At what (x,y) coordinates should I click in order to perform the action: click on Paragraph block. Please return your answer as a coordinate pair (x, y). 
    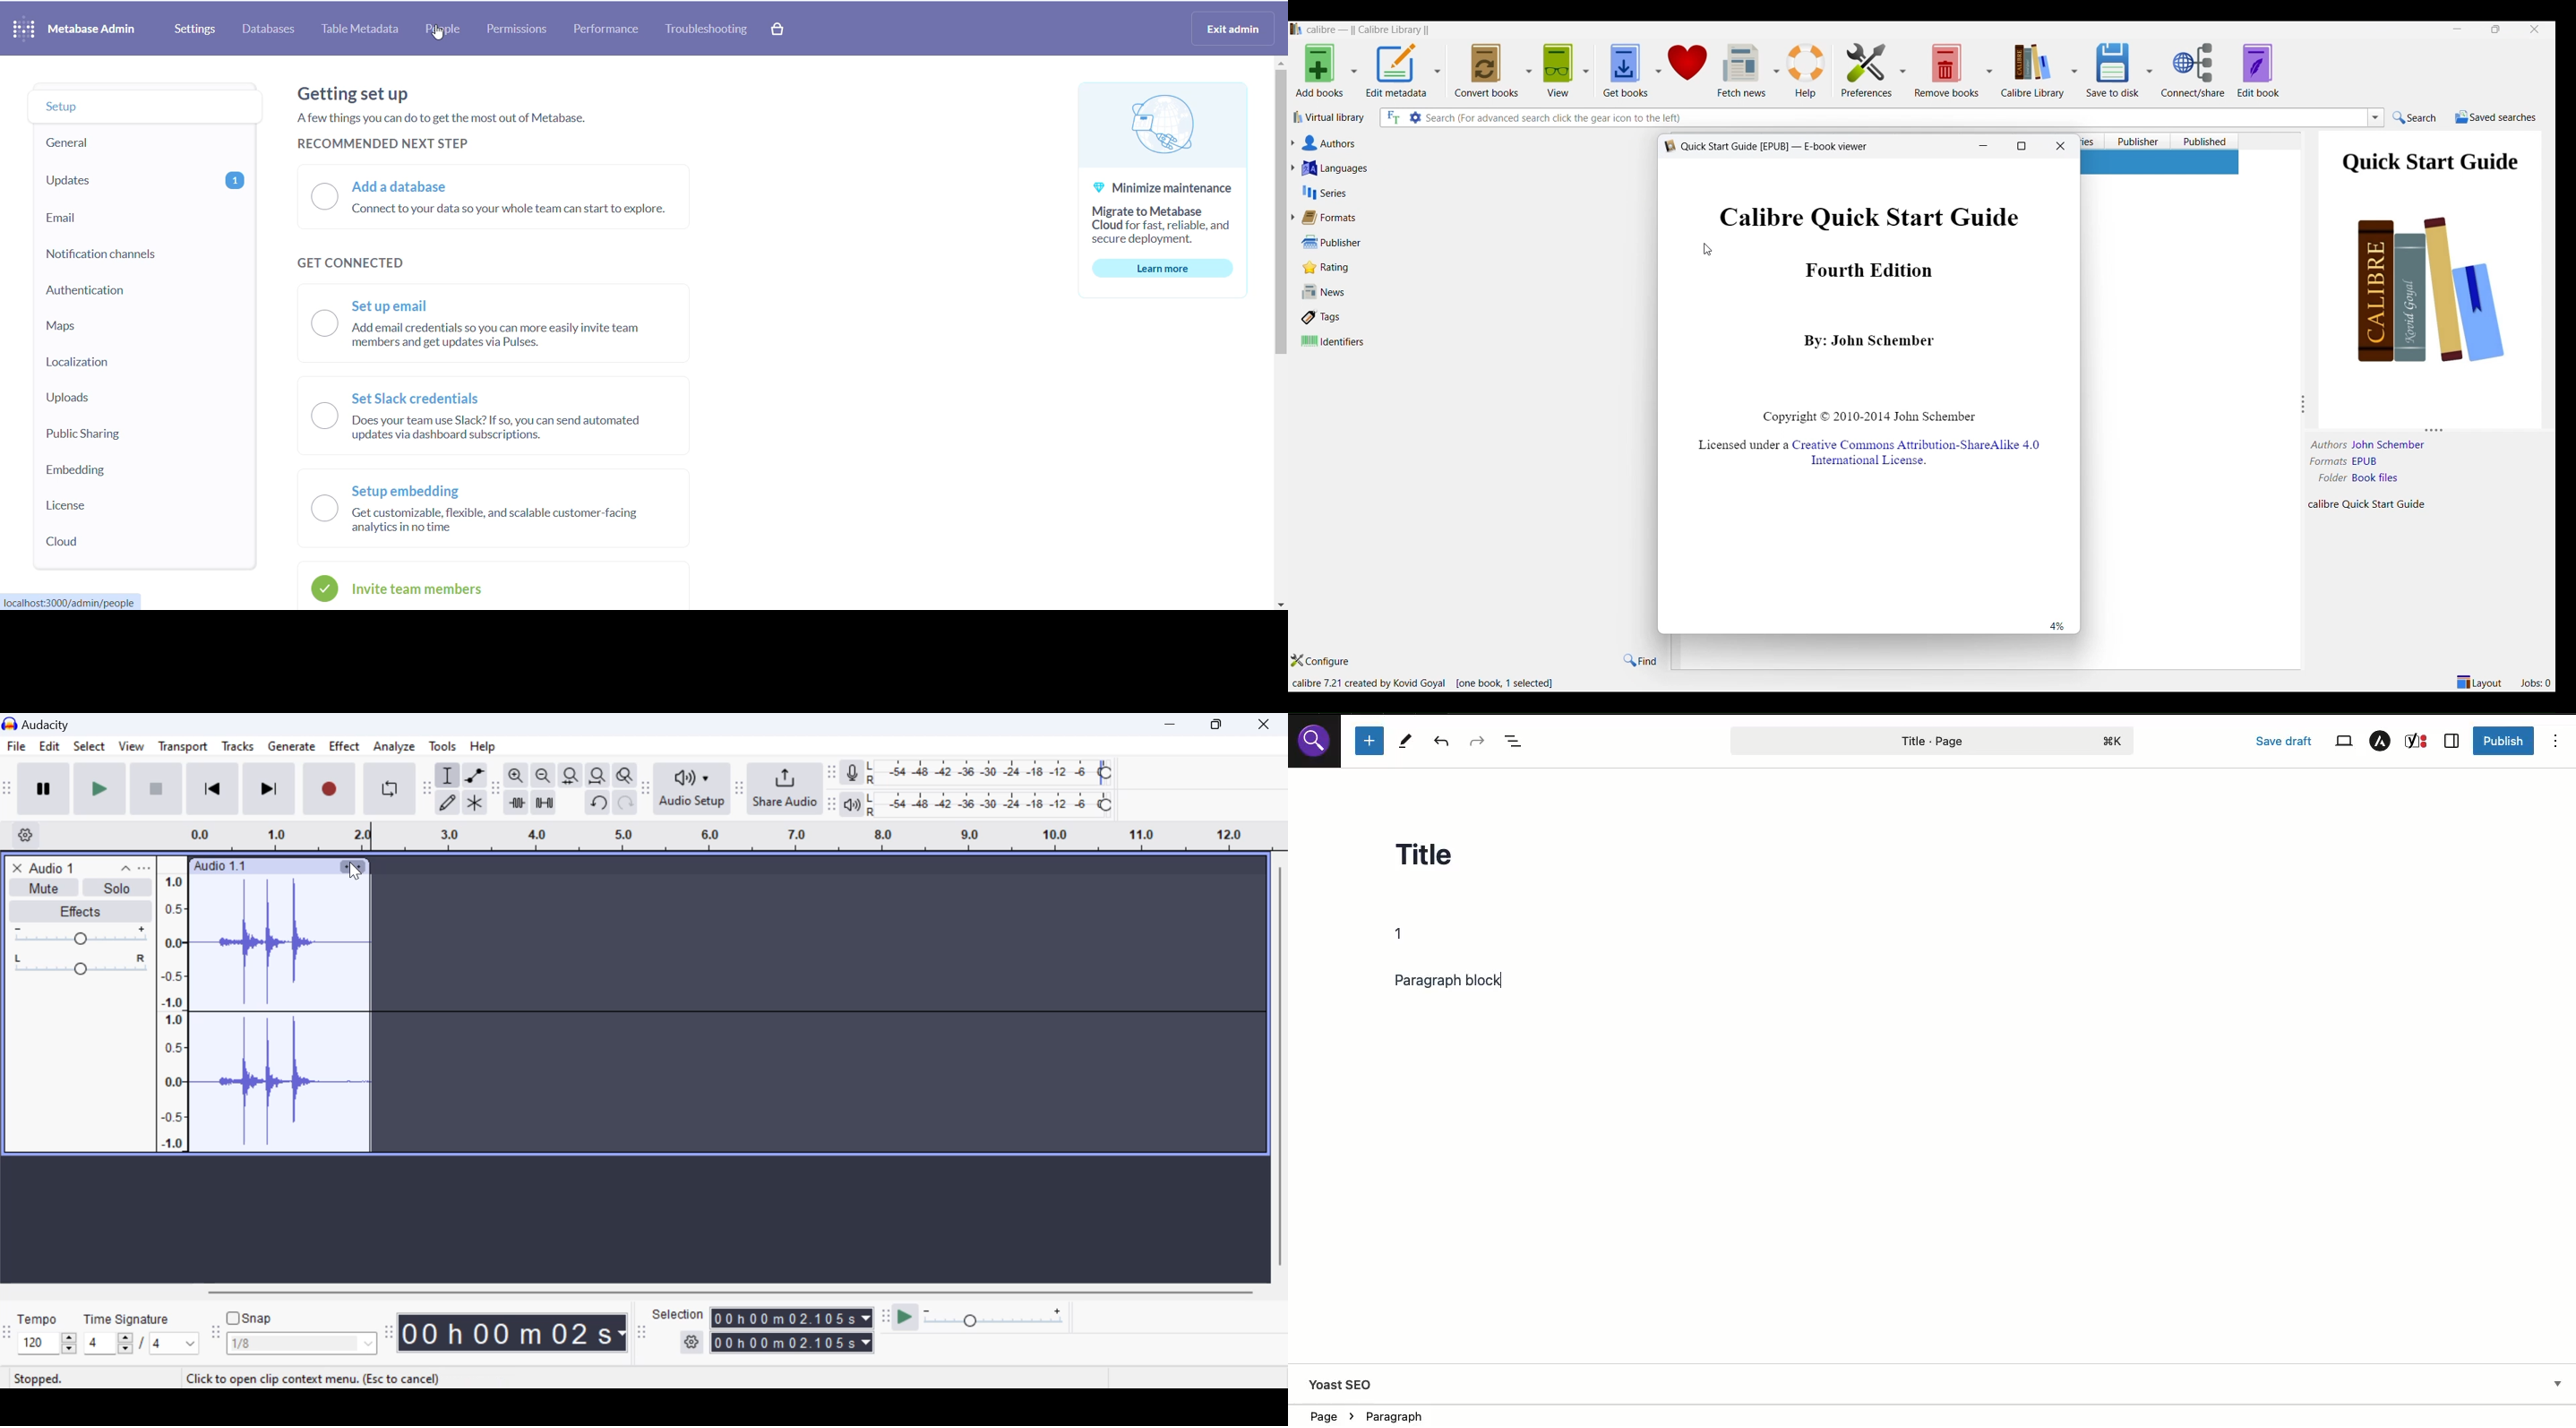
    Looking at the image, I should click on (1468, 981).